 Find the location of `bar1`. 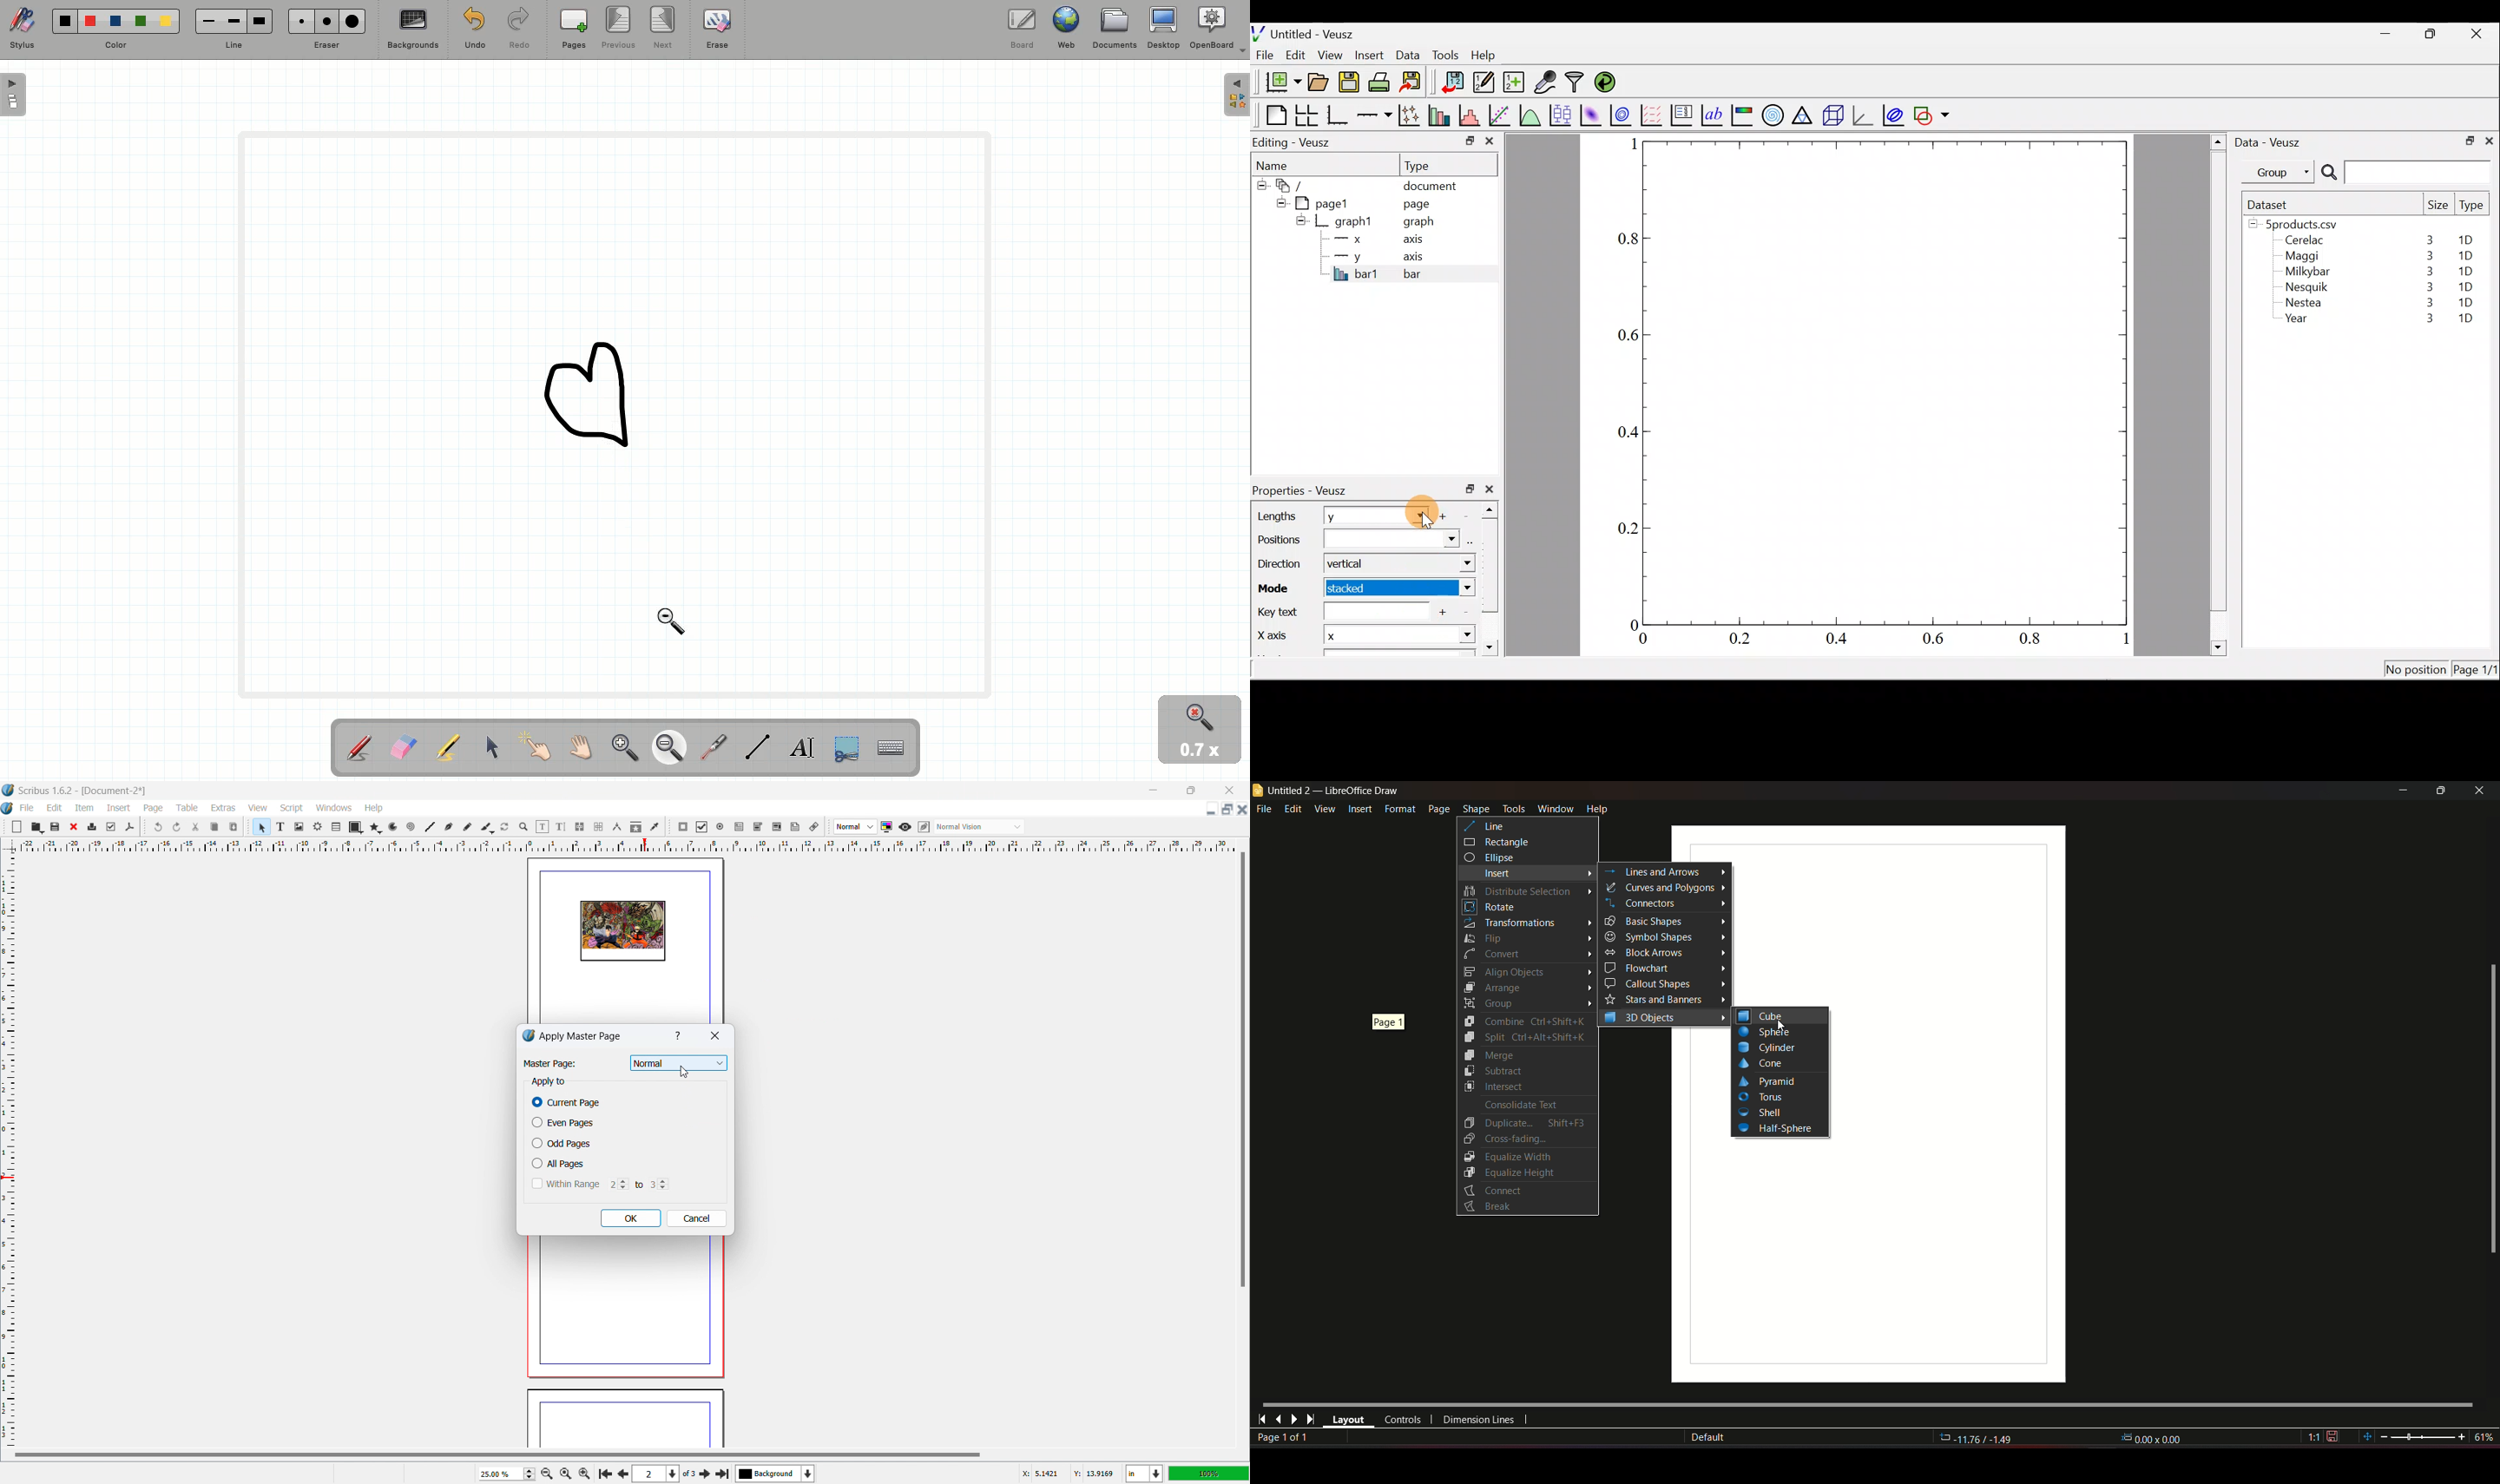

bar1 is located at coordinates (1356, 273).